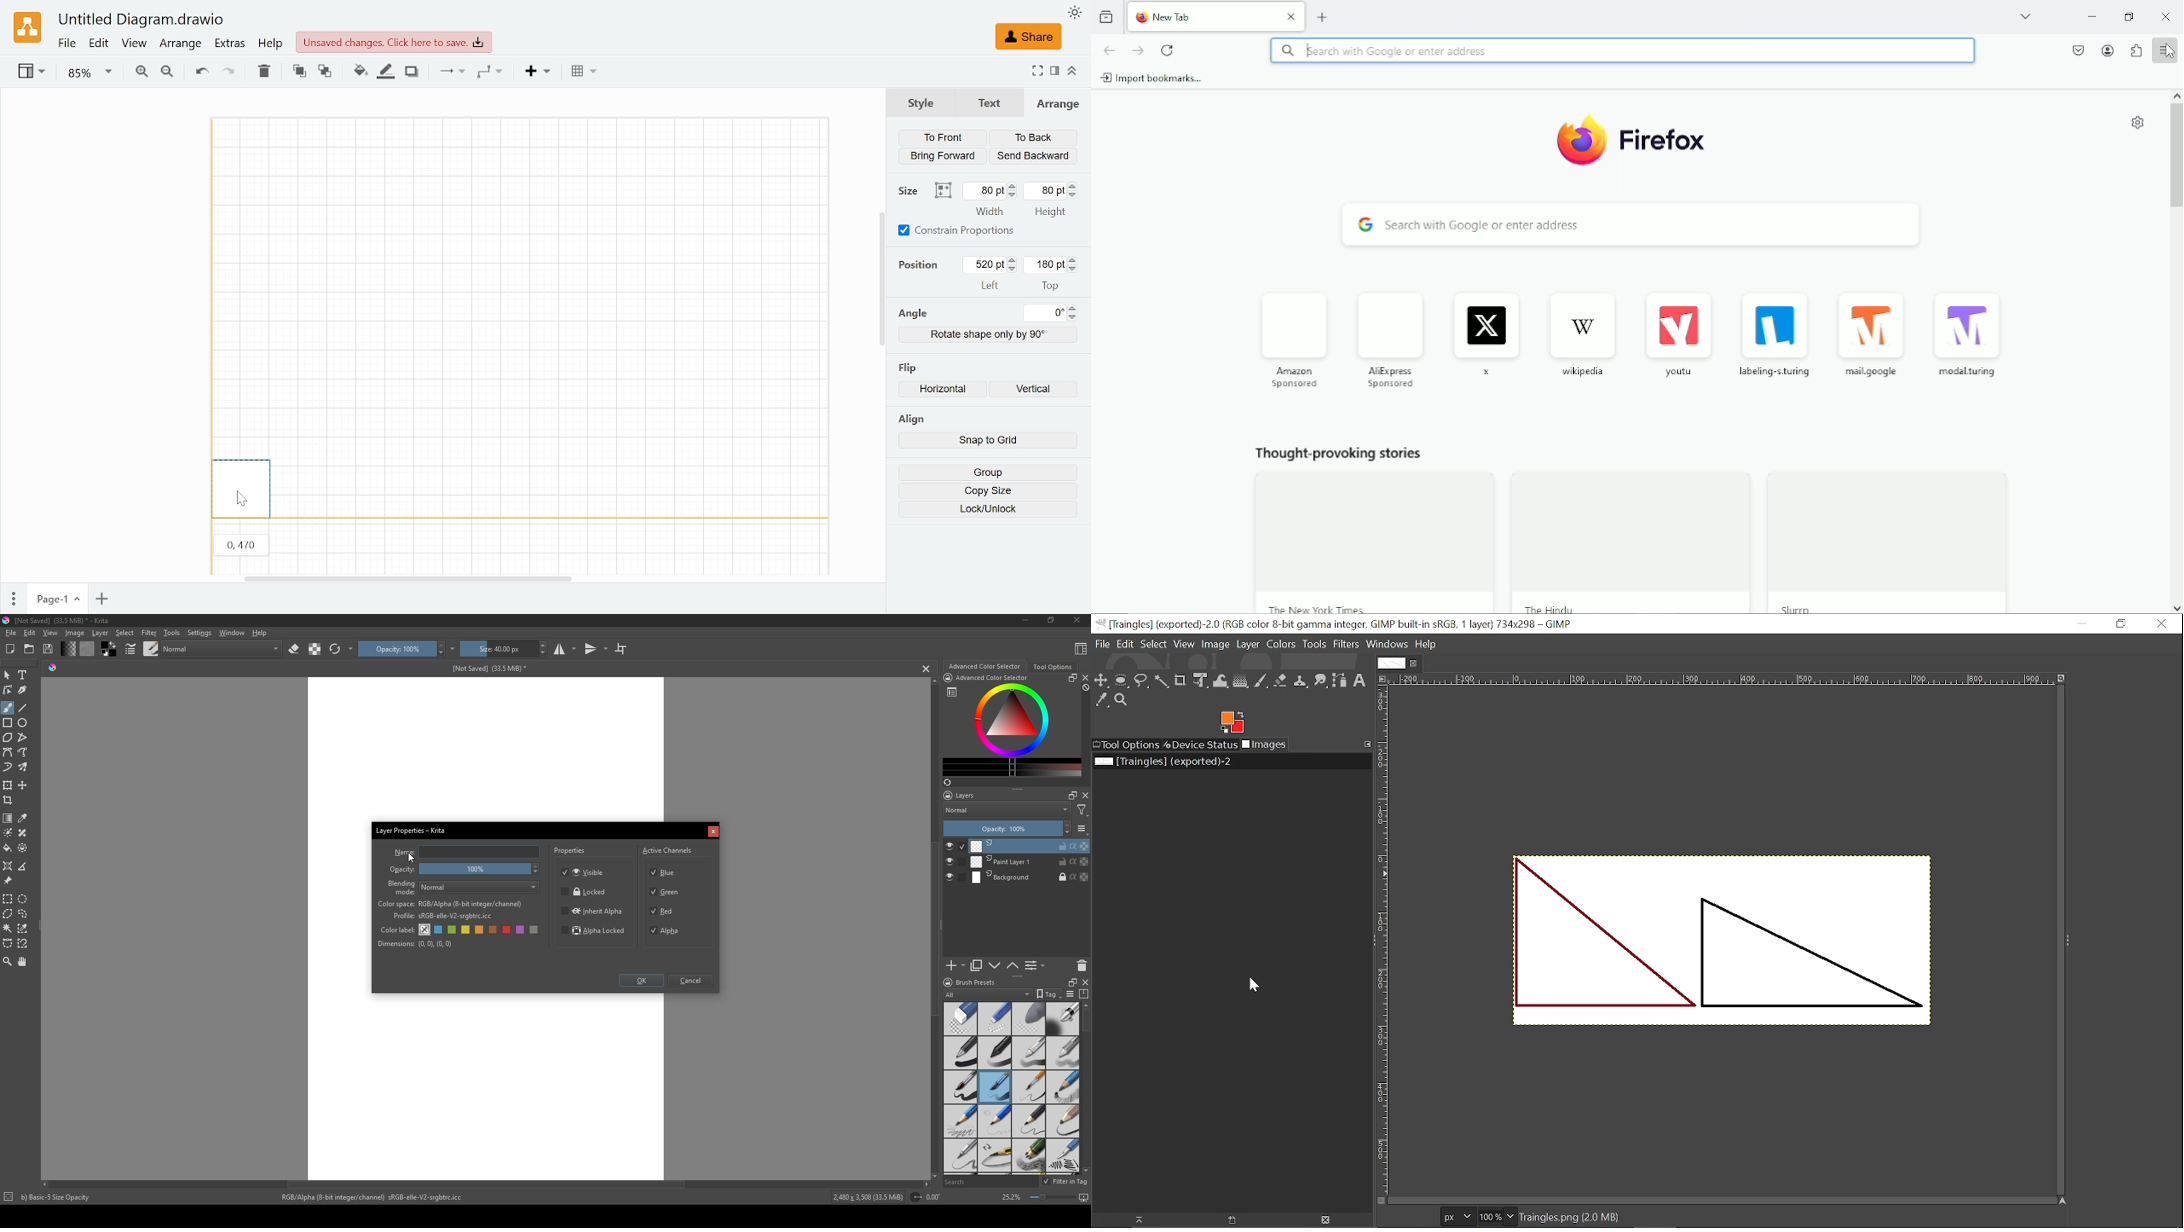 The image size is (2184, 1232). Describe the element at coordinates (1720, 680) in the screenshot. I see `Horizontal marking` at that location.